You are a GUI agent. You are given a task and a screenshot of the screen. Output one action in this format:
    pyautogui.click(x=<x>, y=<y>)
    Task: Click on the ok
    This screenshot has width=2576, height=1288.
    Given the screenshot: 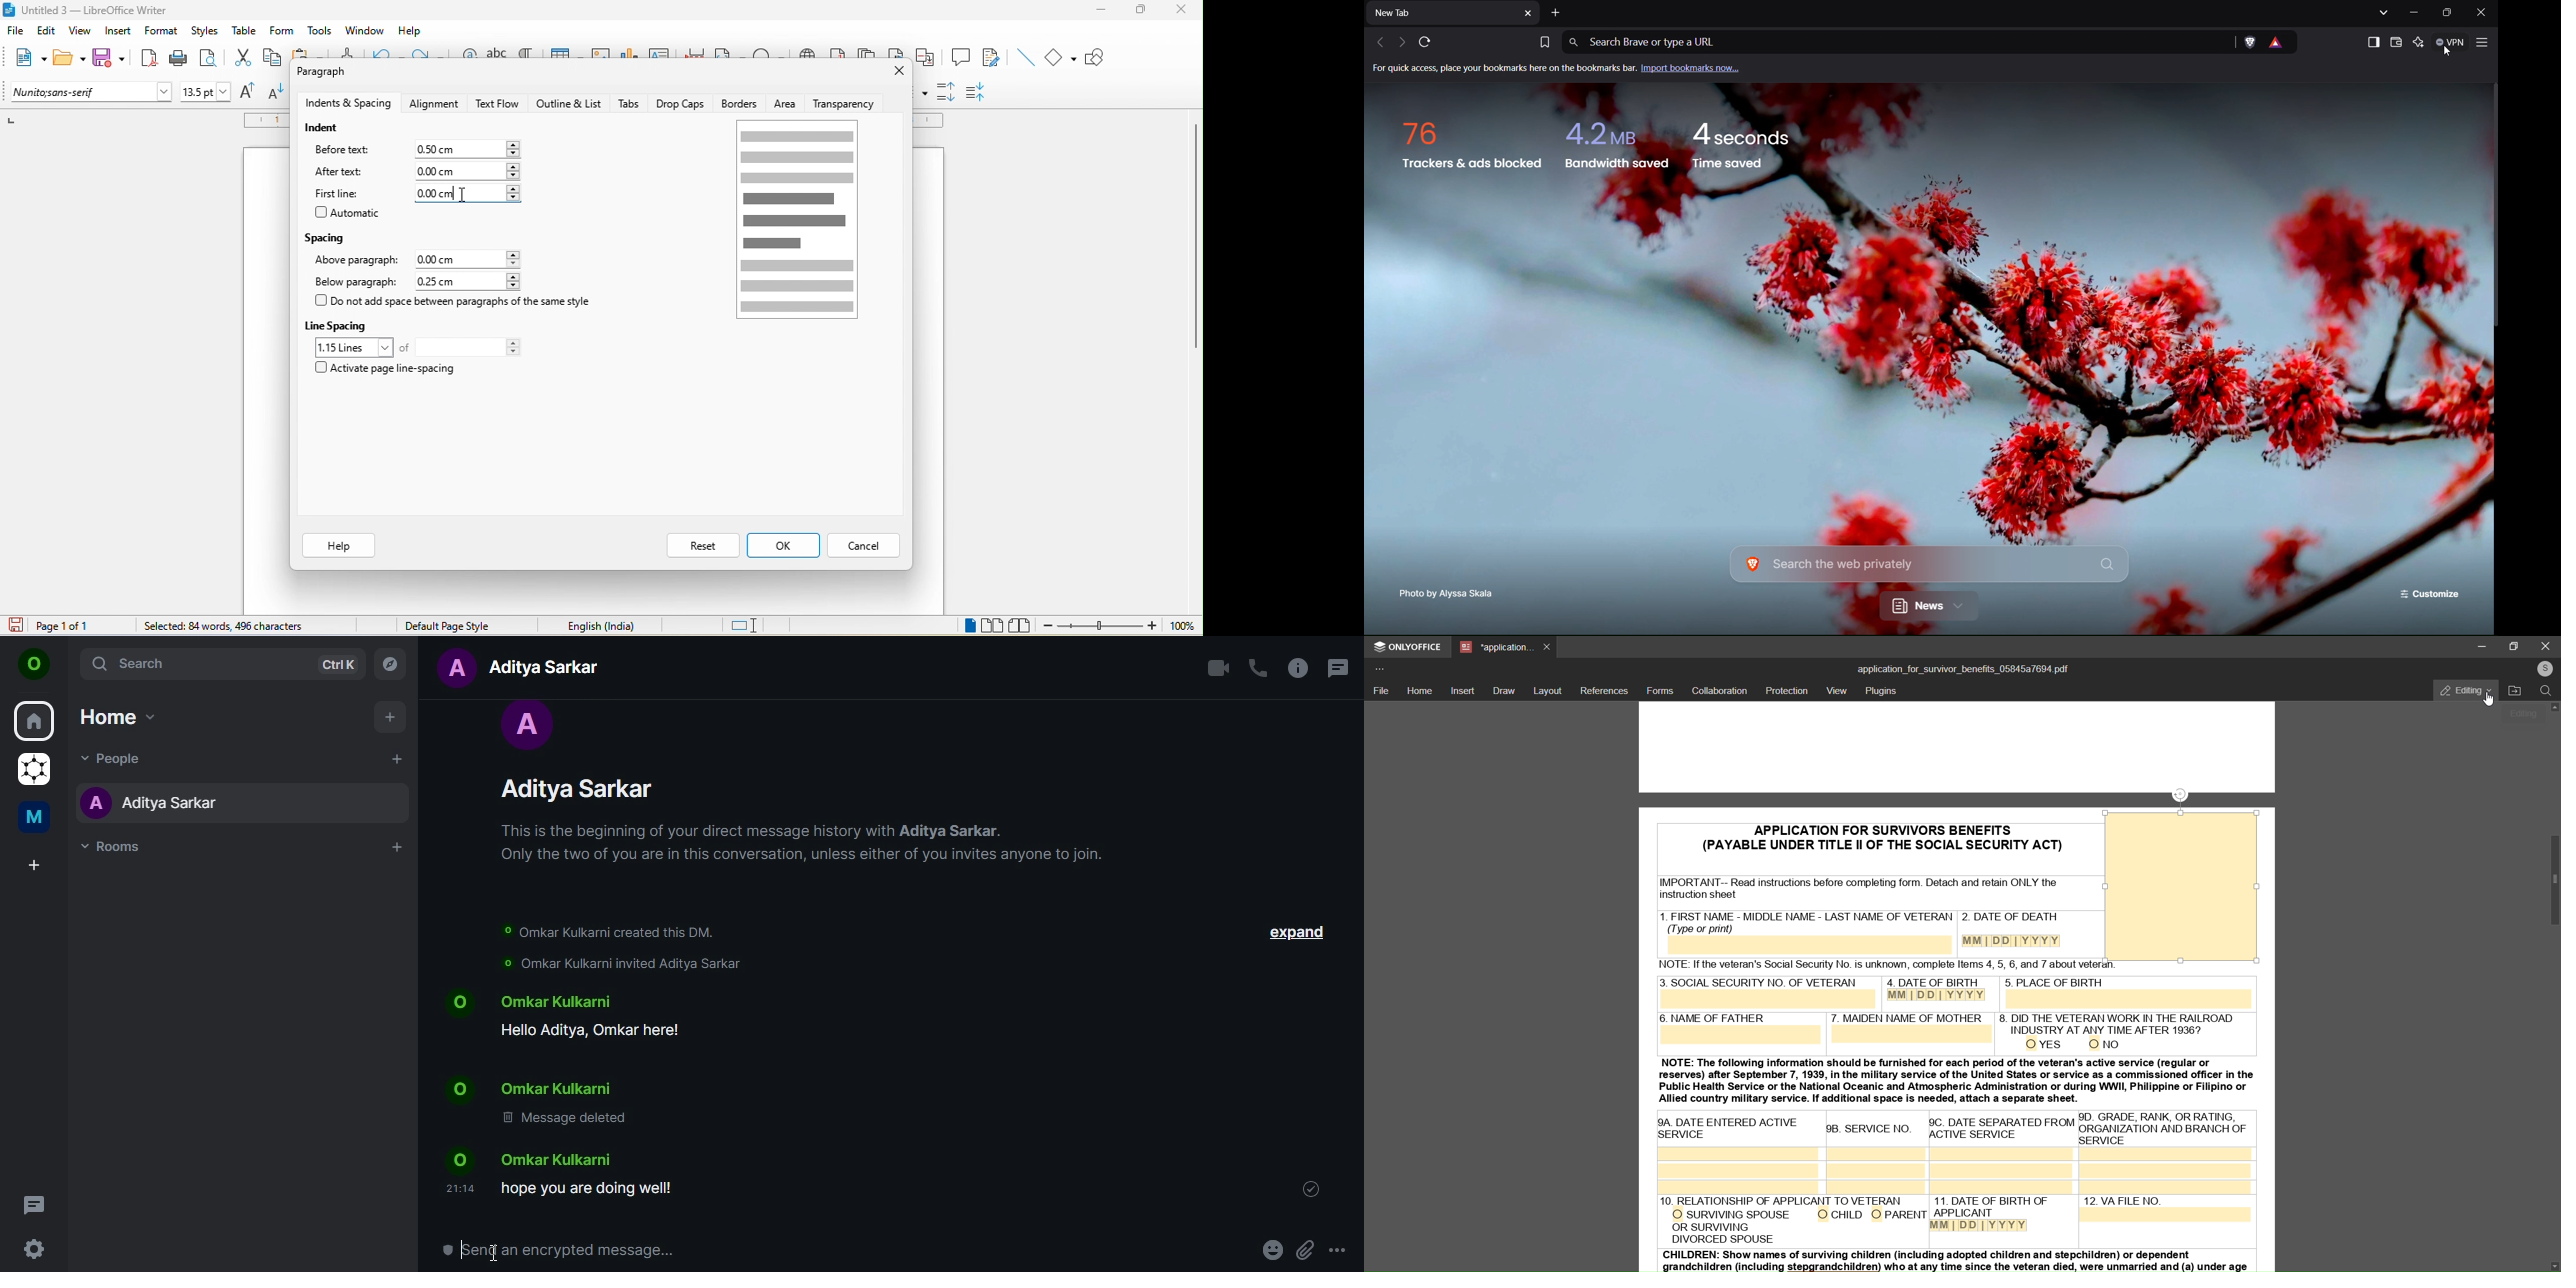 What is the action you would take?
    pyautogui.click(x=783, y=545)
    